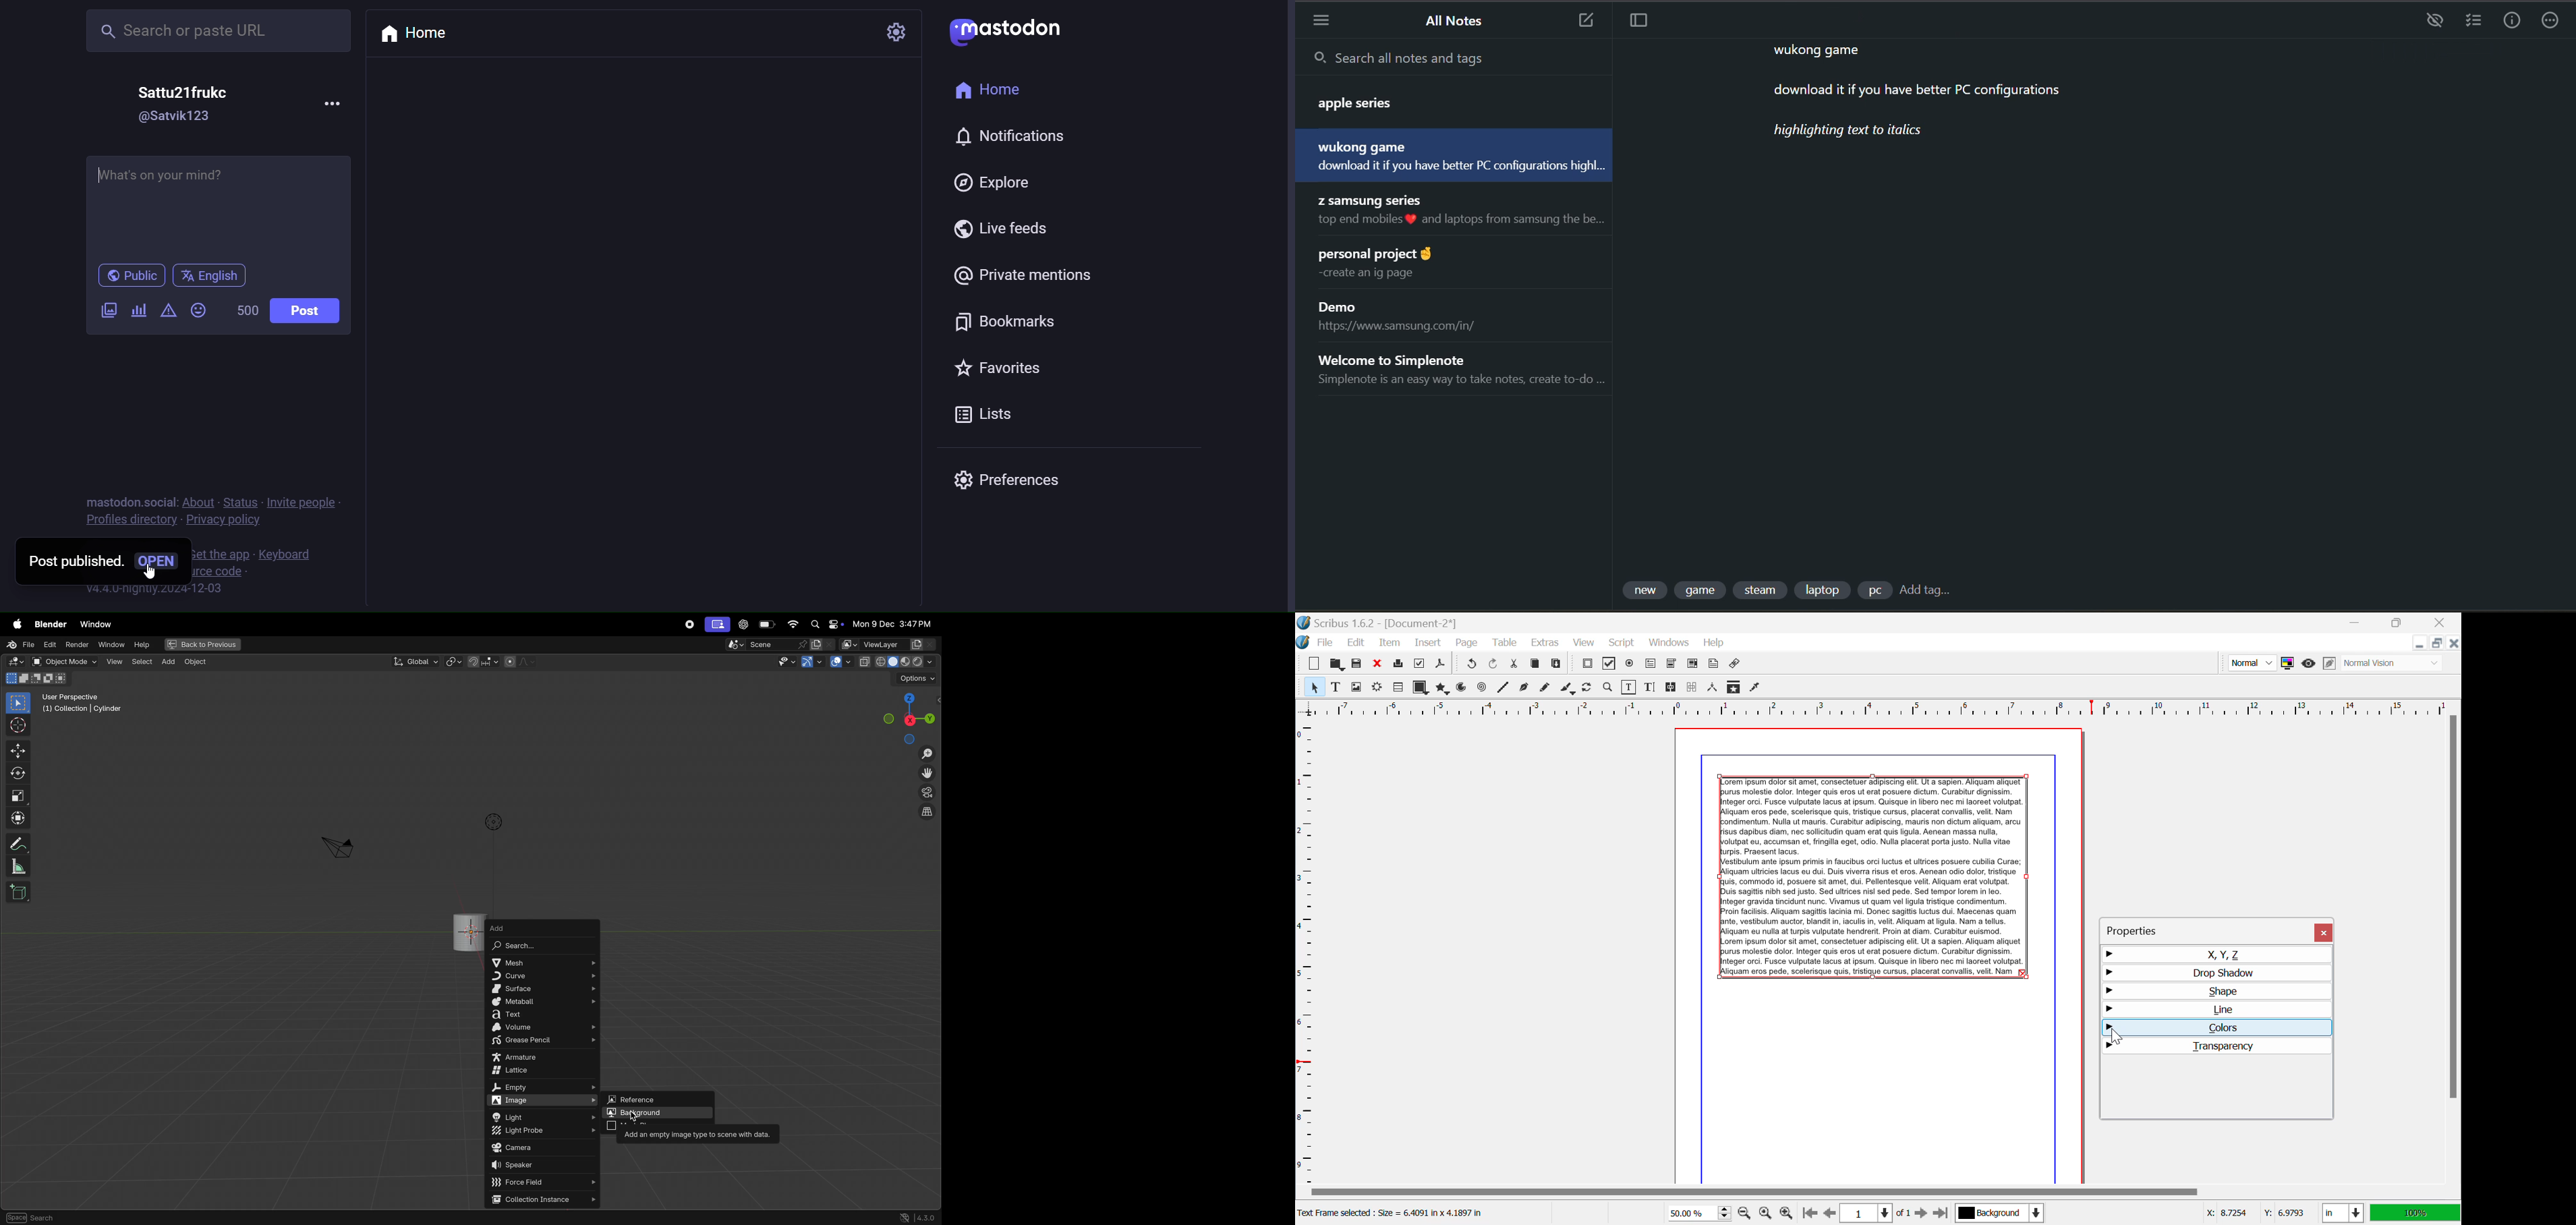  Describe the element at coordinates (1874, 1213) in the screenshot. I see `Page 1 of 1` at that location.